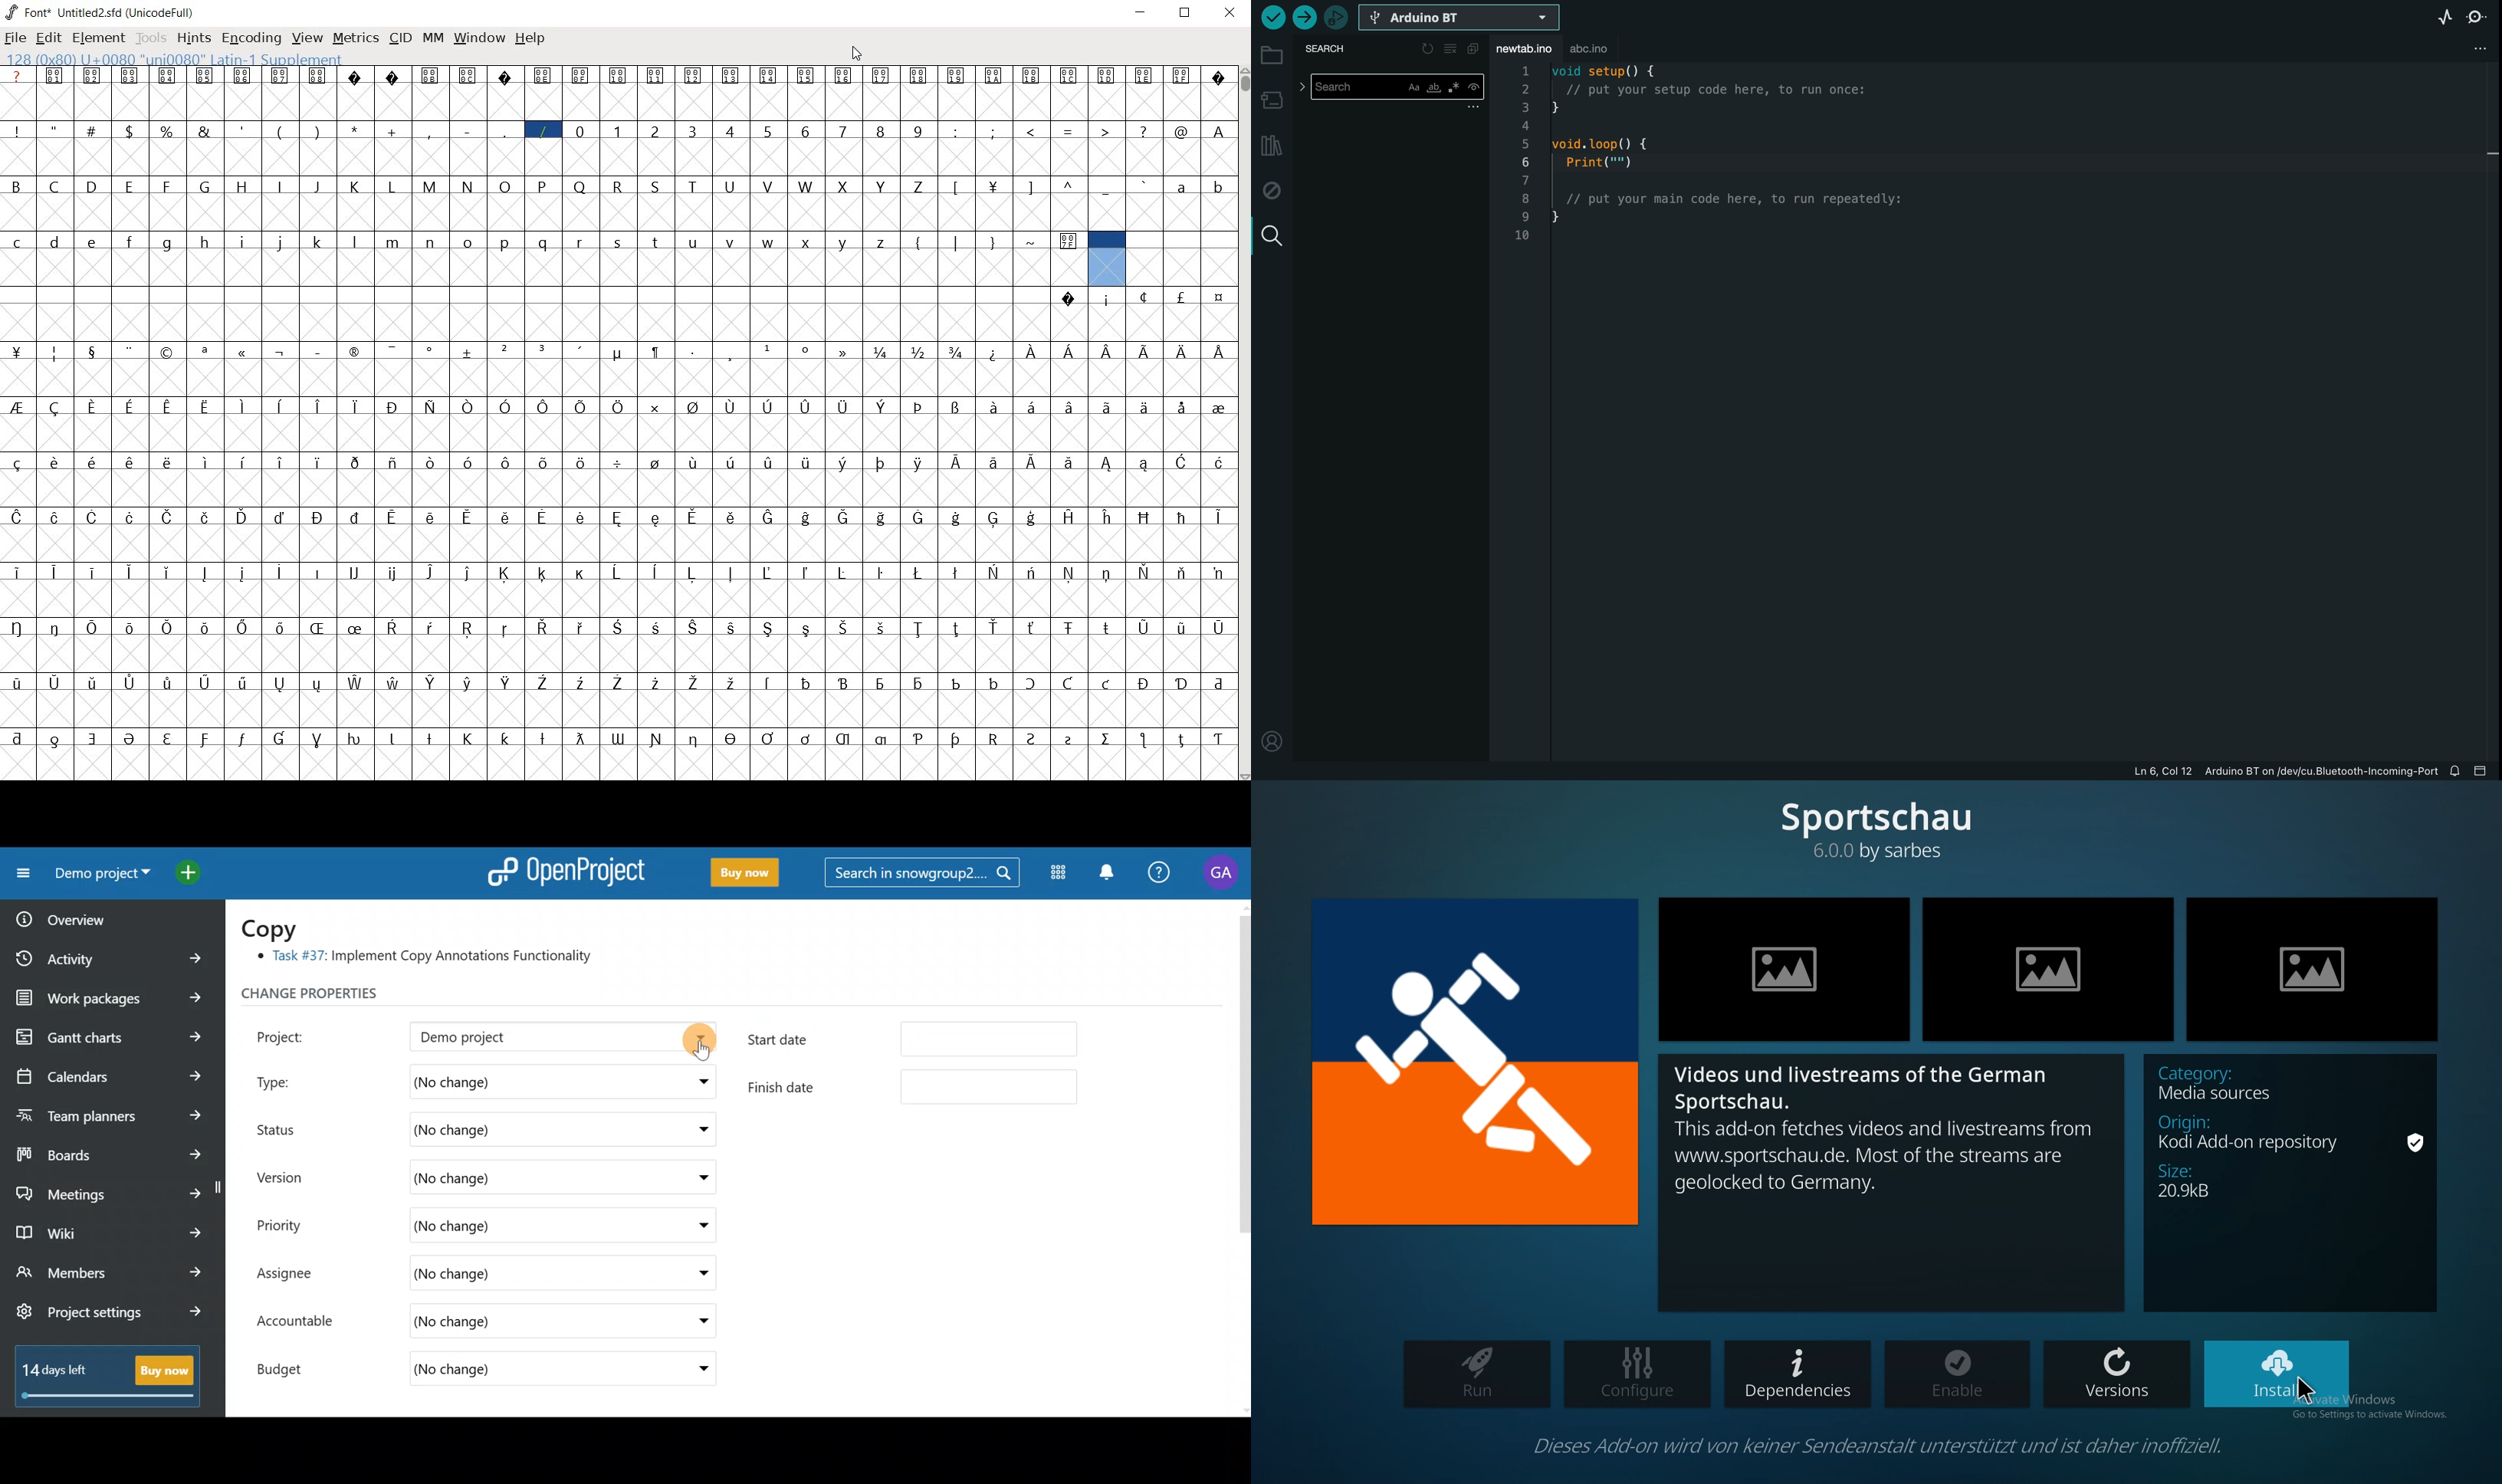  What do you see at coordinates (842, 737) in the screenshot?
I see `Symbol` at bounding box center [842, 737].